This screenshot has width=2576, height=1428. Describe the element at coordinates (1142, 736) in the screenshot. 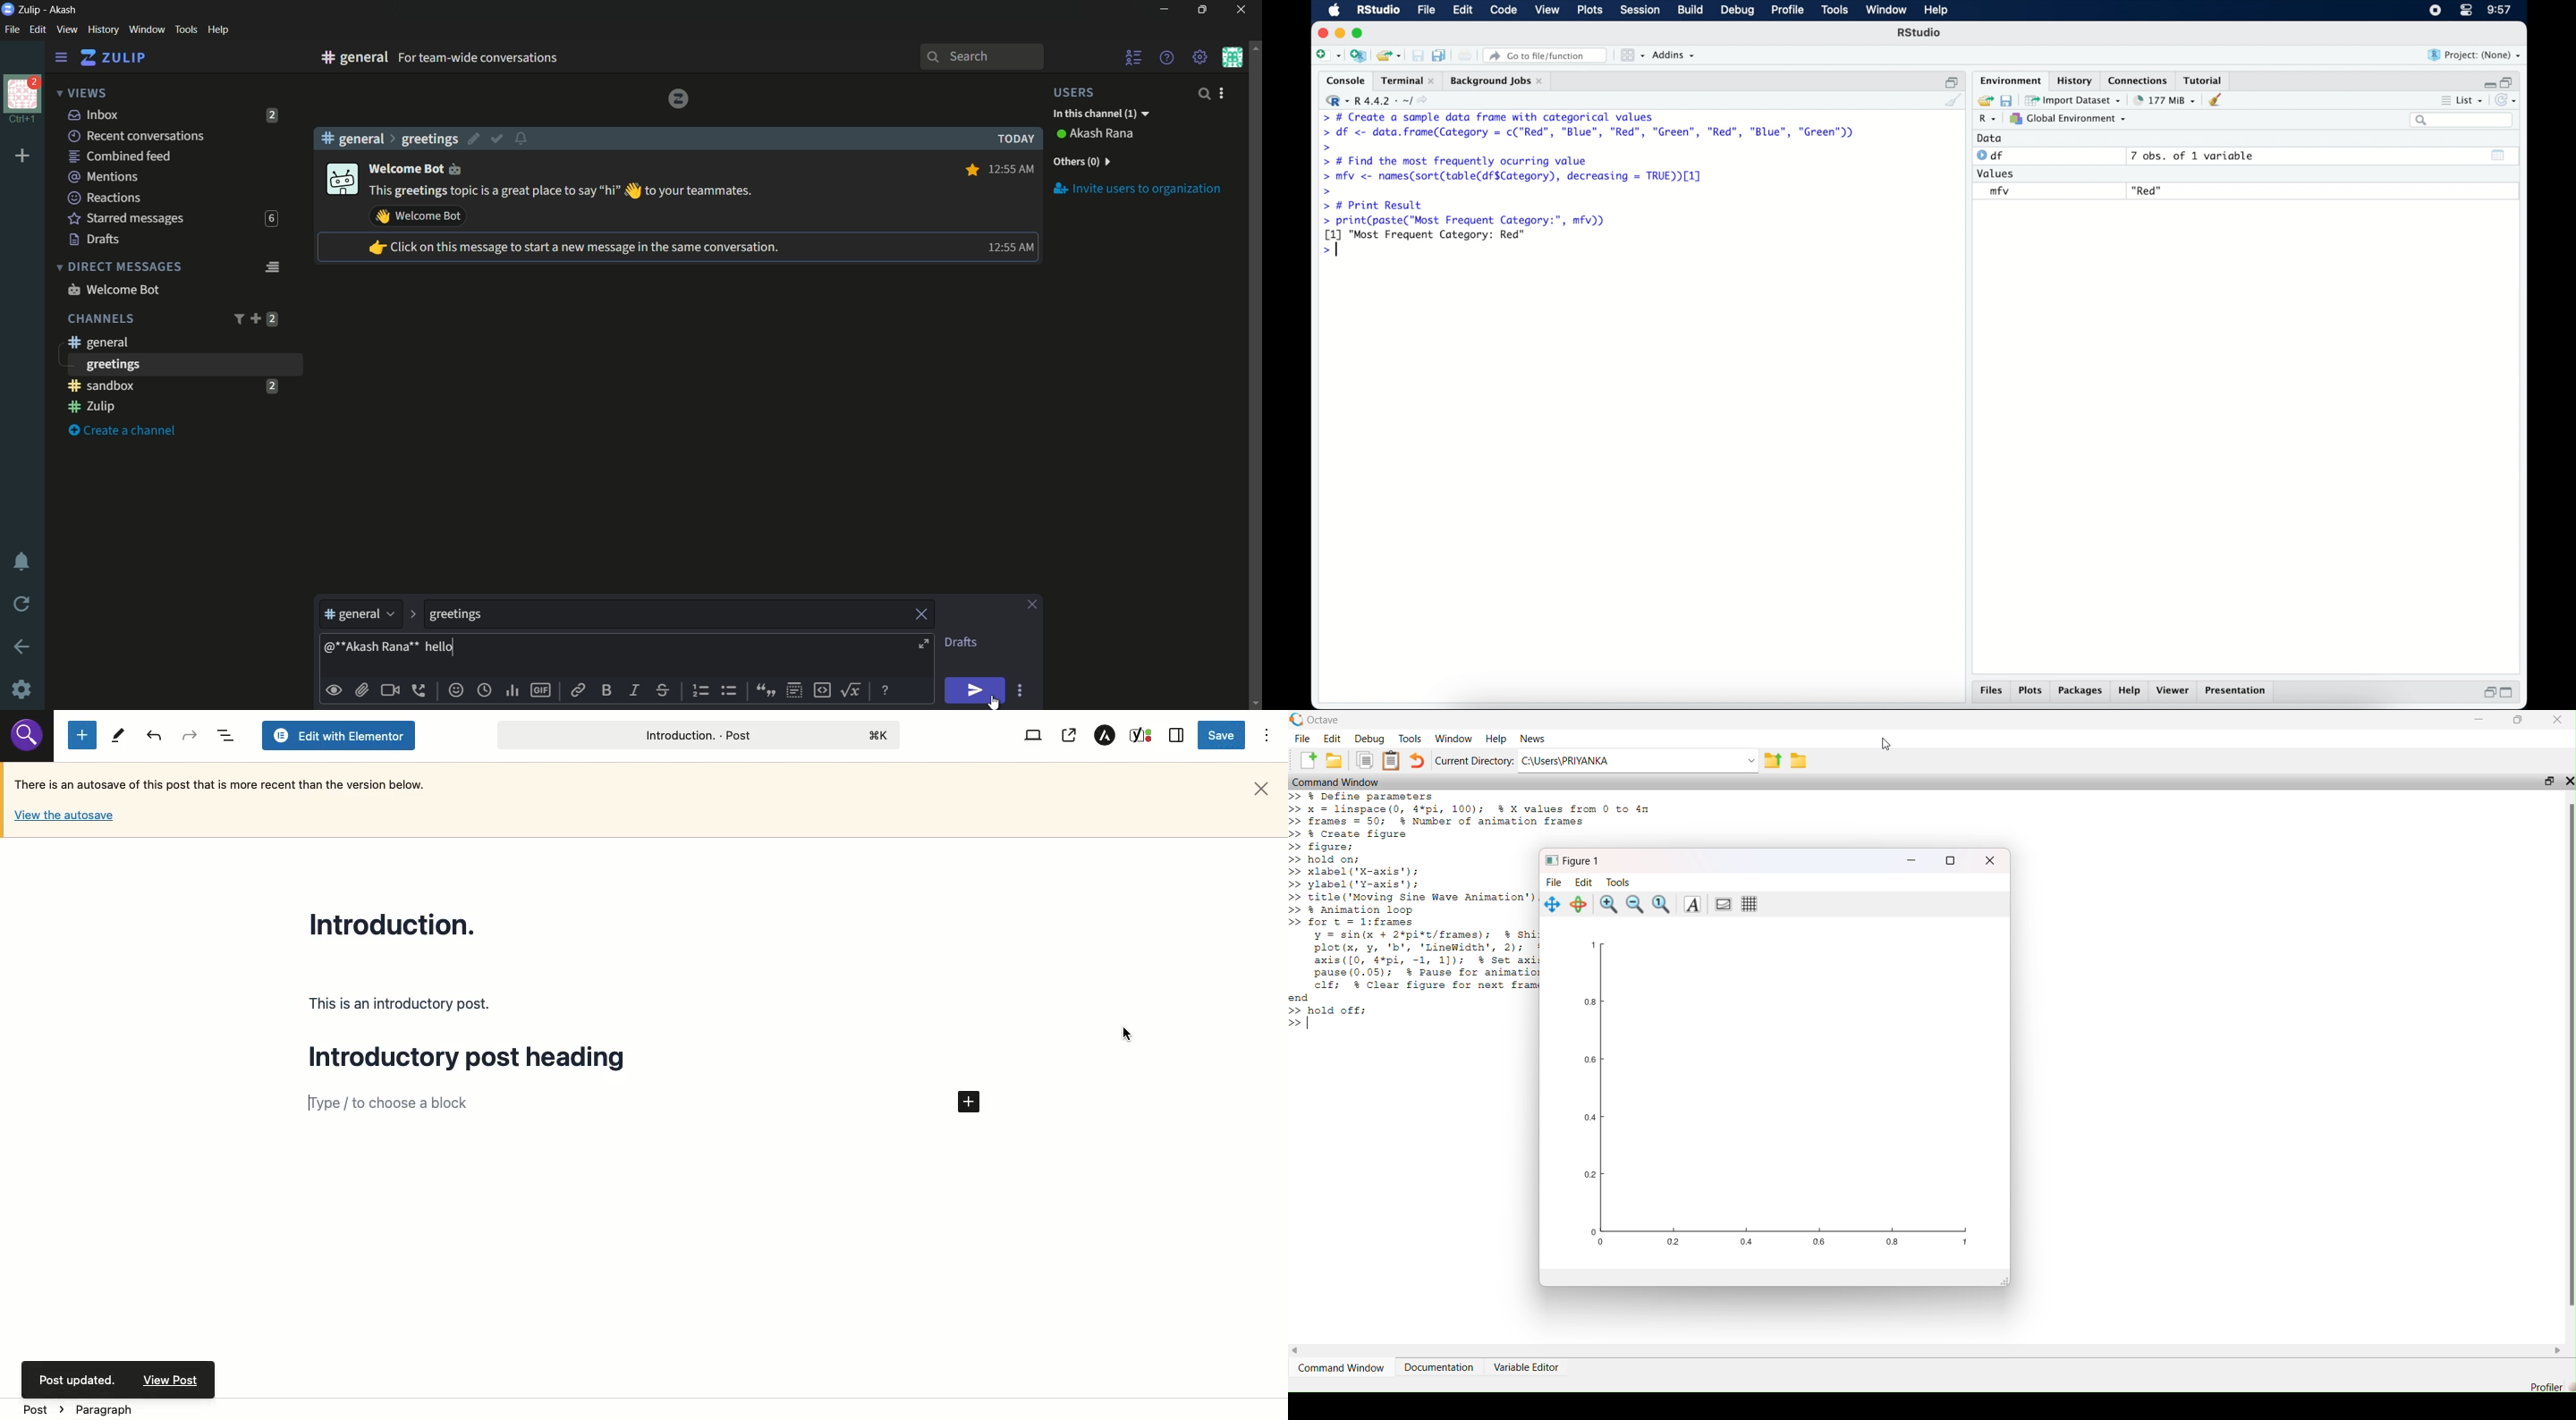

I see `Yoast` at that location.